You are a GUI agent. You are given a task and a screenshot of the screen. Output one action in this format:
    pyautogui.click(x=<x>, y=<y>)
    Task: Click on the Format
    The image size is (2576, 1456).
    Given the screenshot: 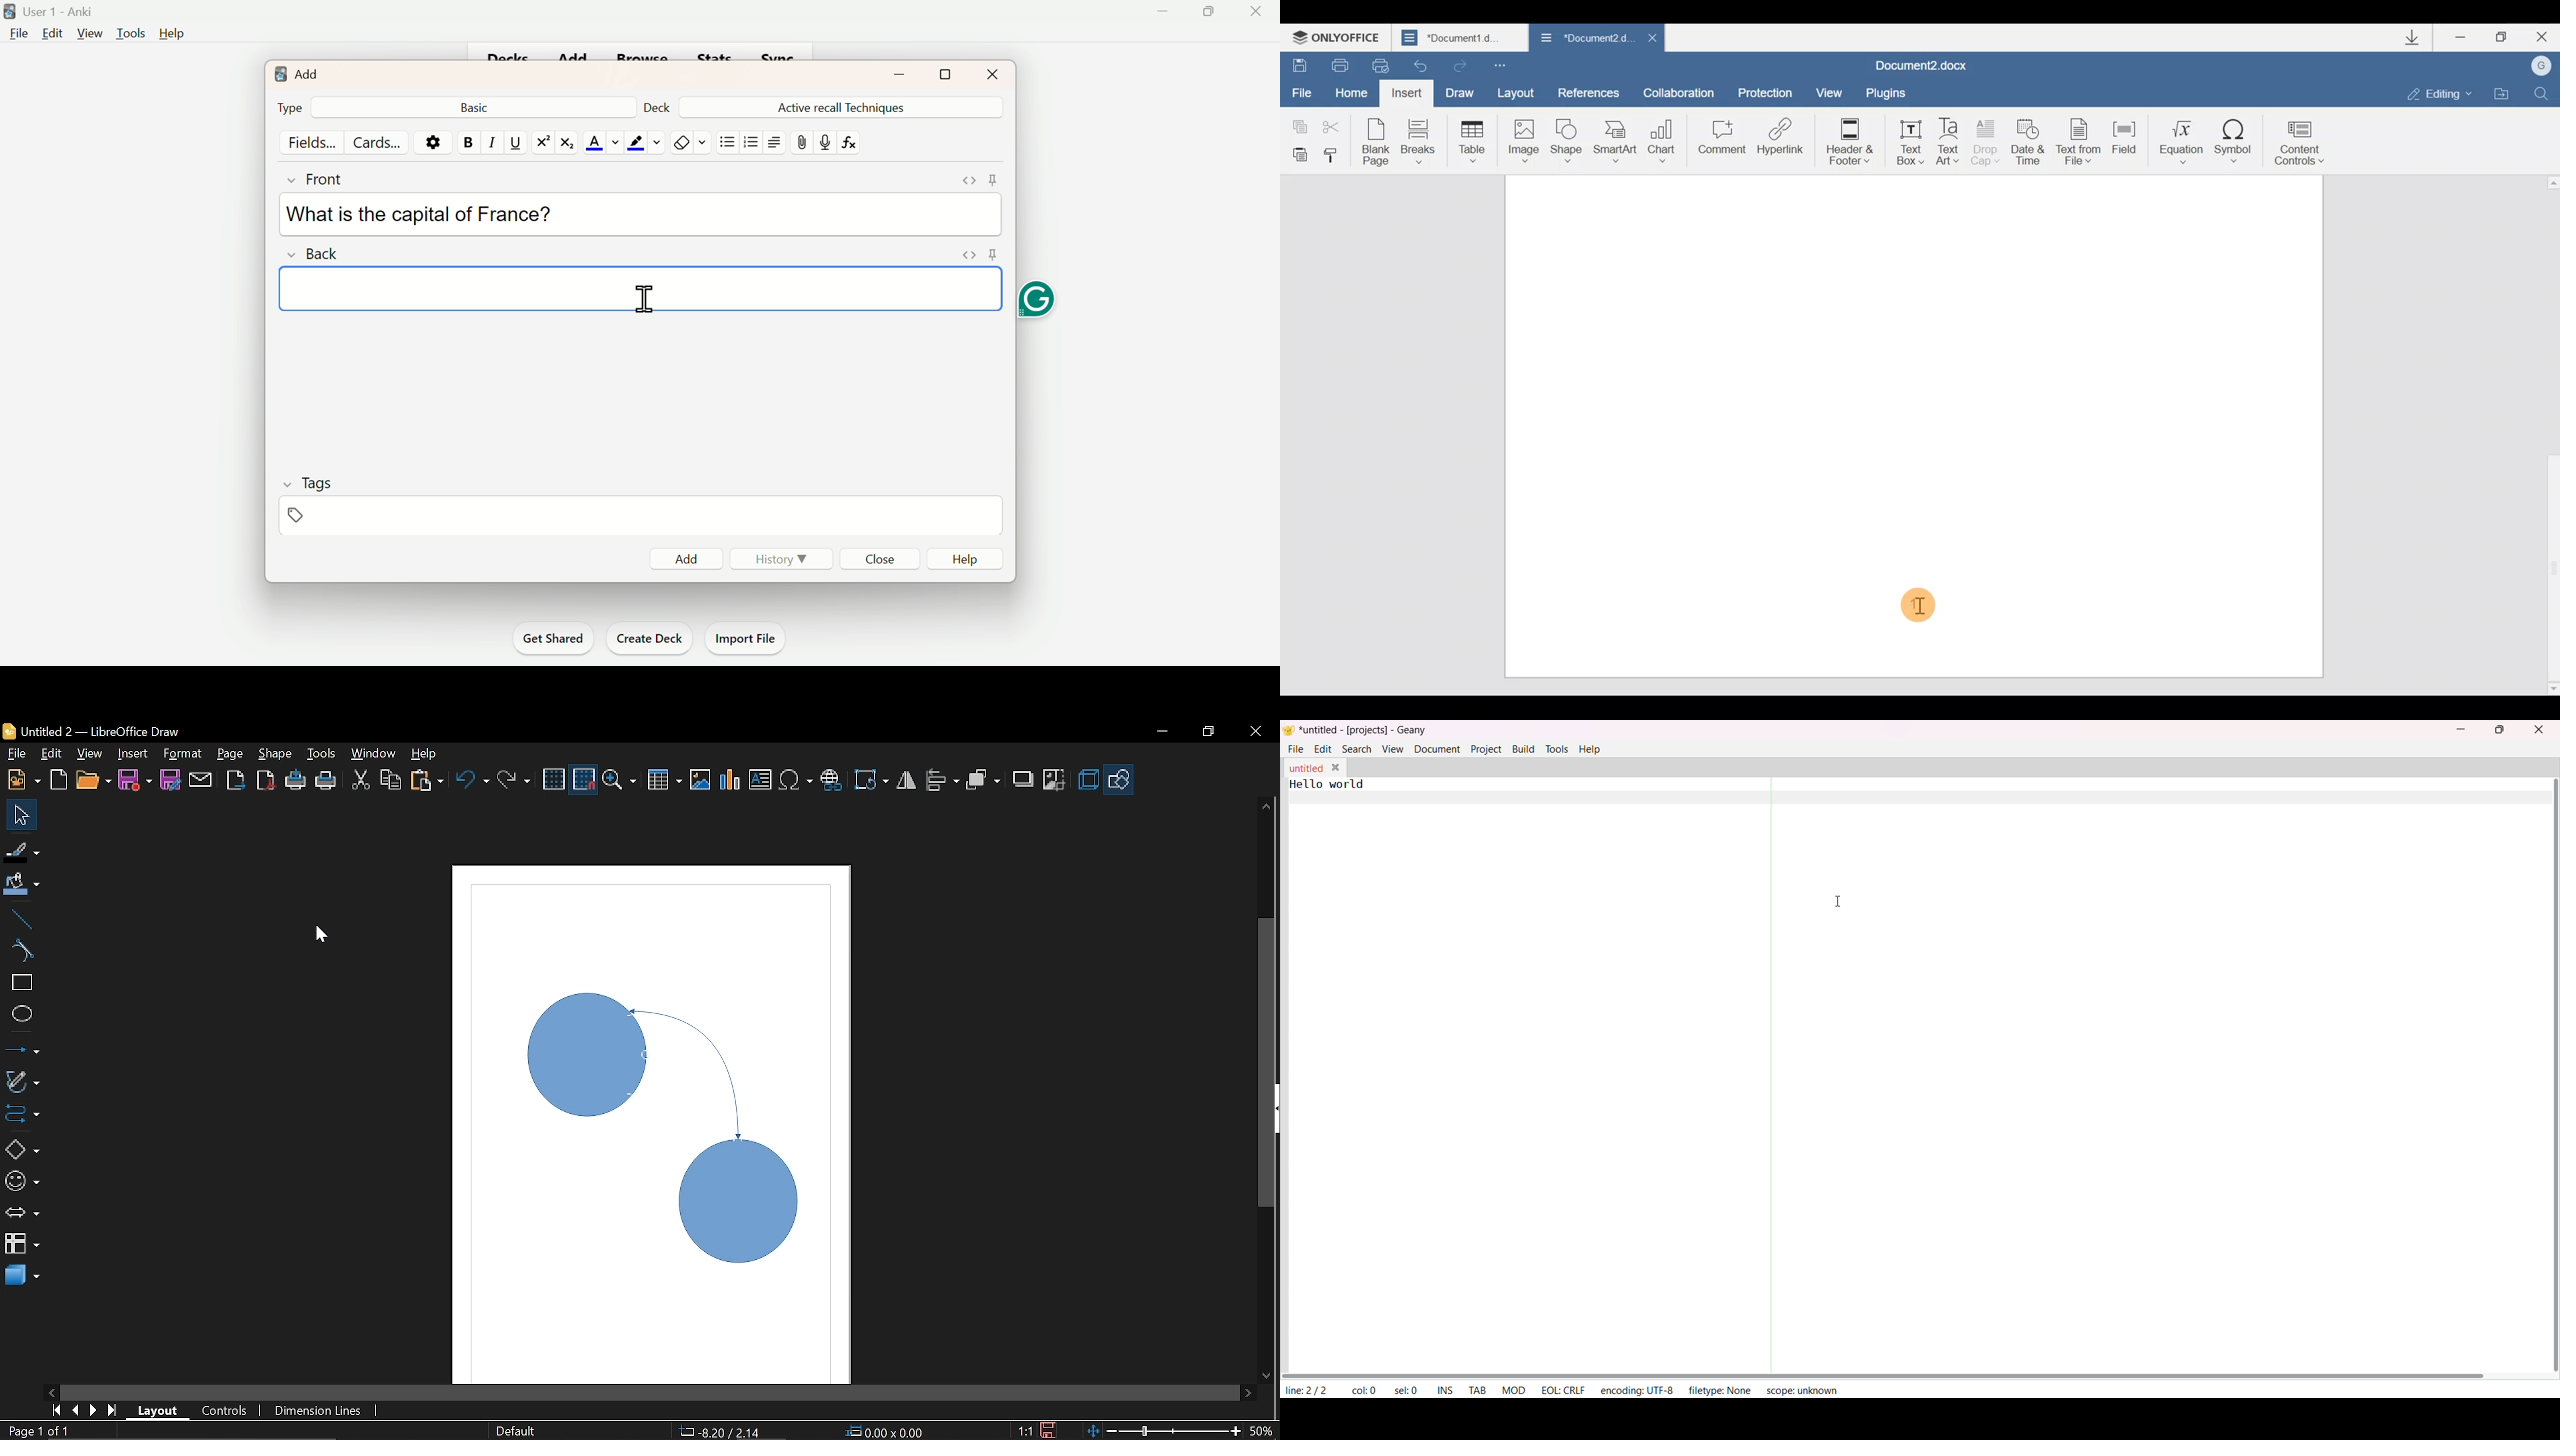 What is the action you would take?
    pyautogui.click(x=181, y=755)
    